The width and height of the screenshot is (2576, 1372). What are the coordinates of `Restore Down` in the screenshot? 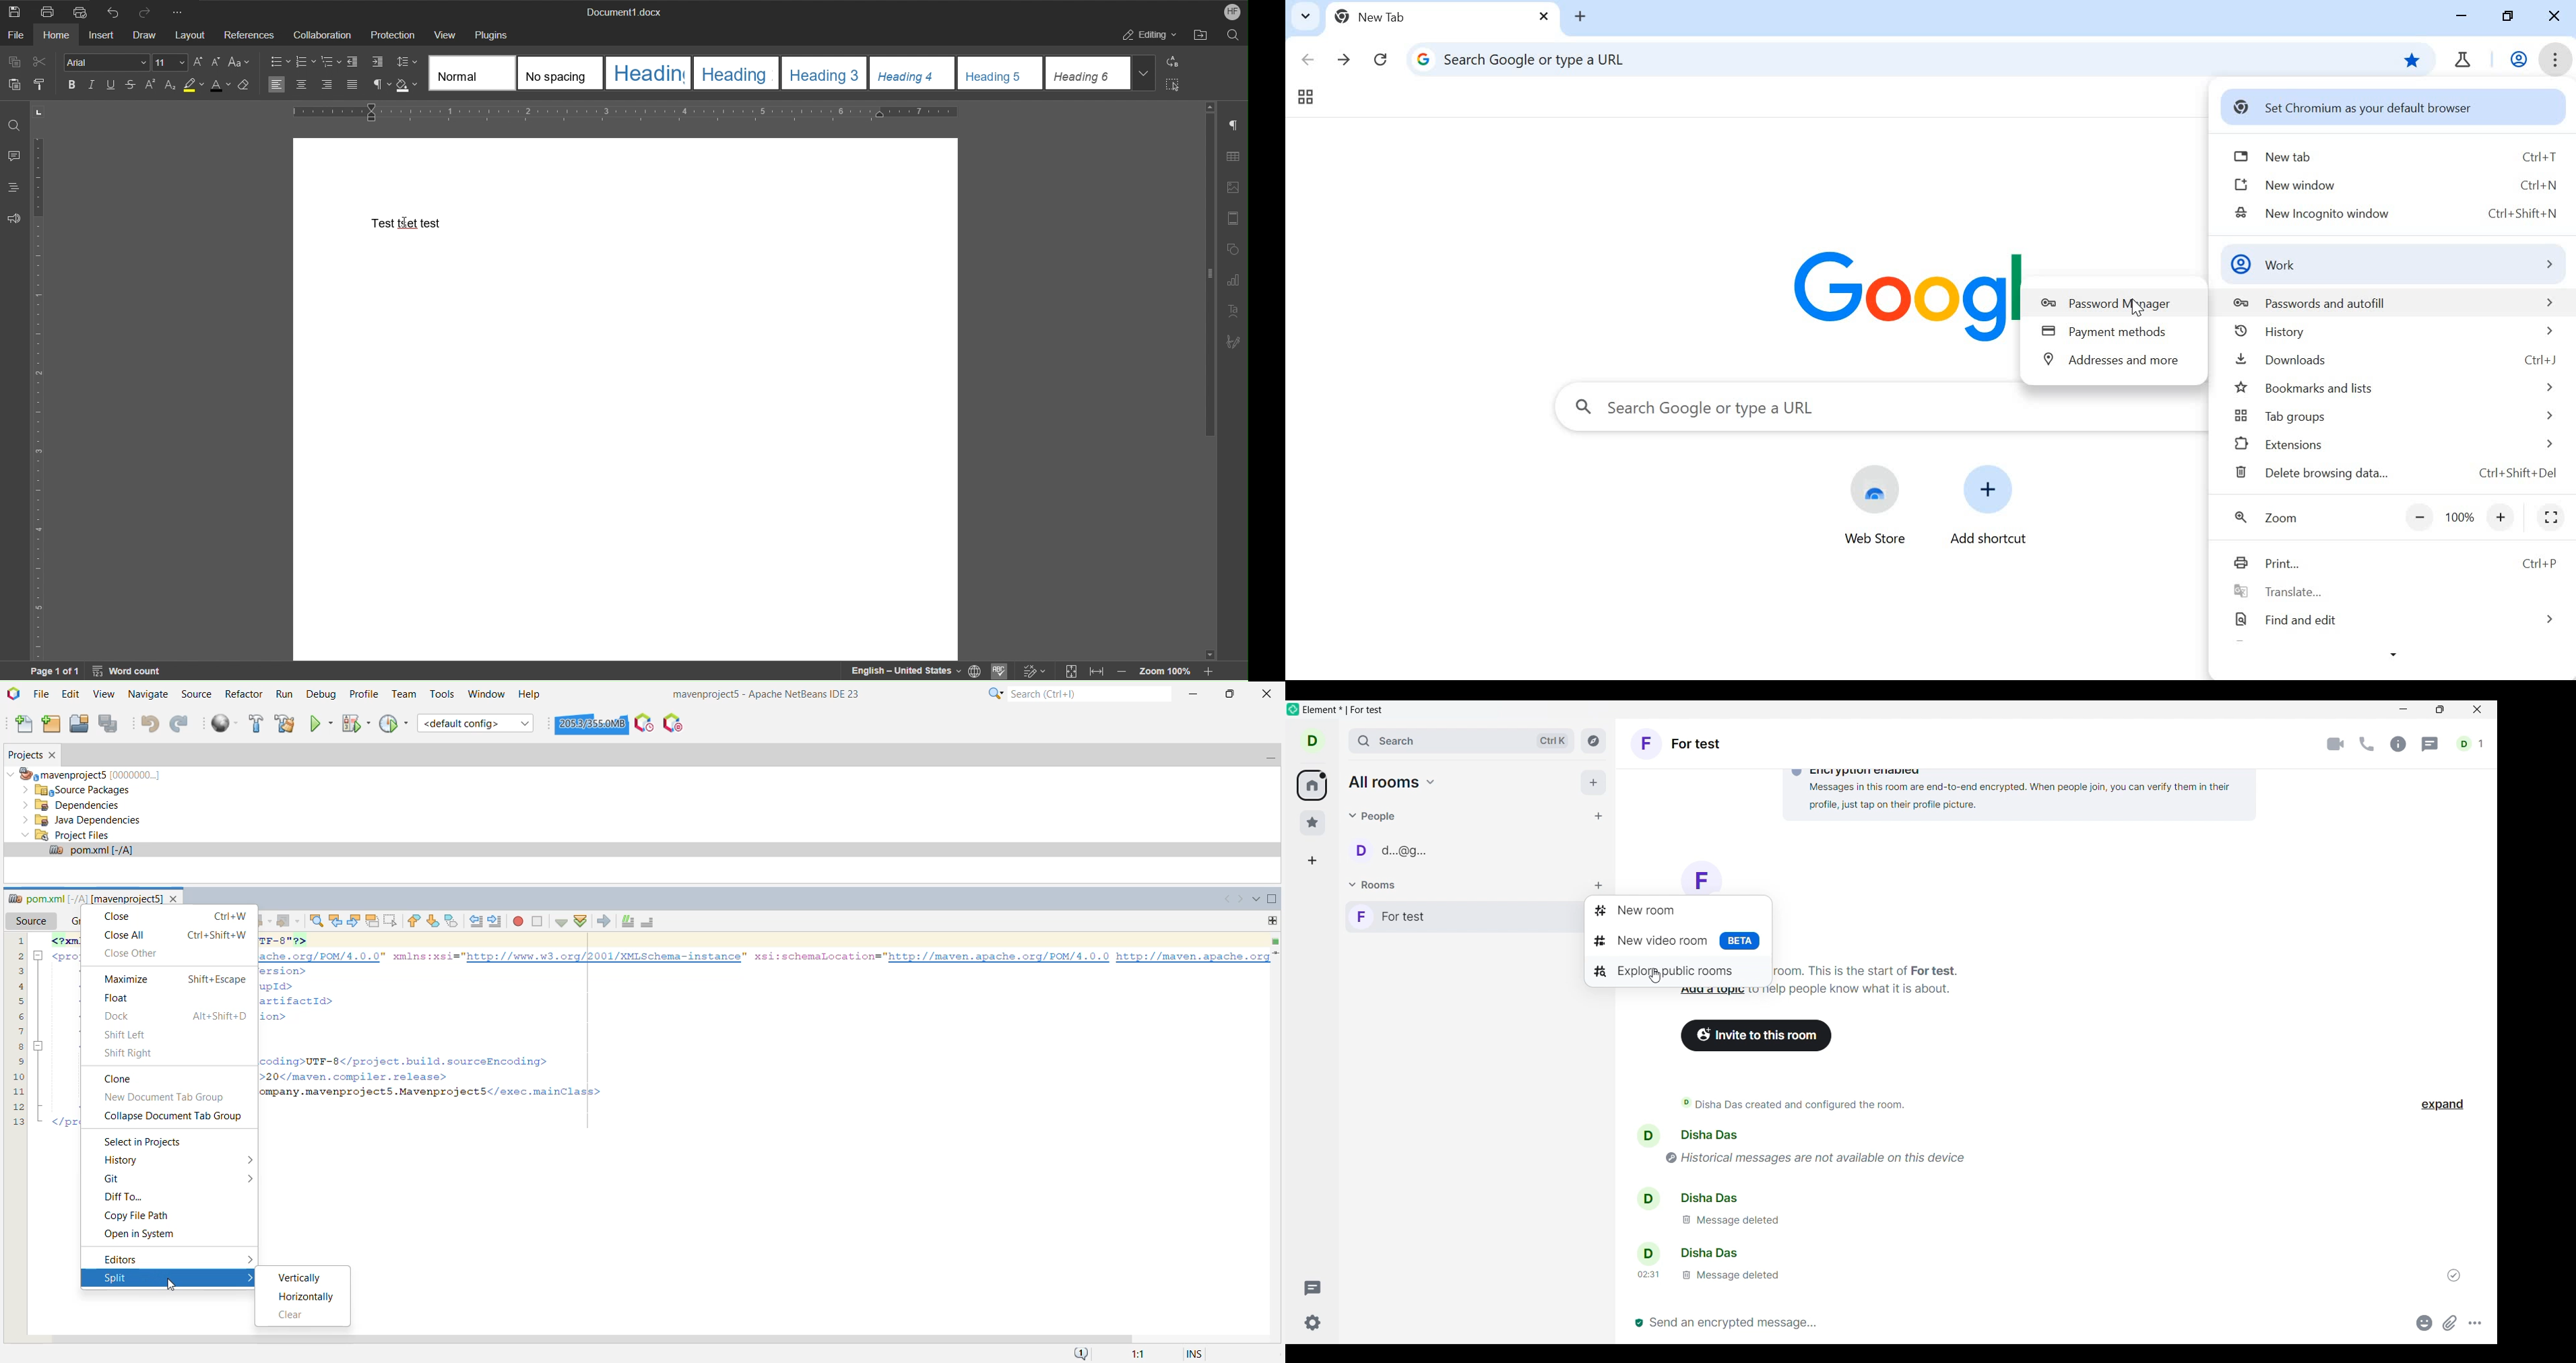 It's located at (1230, 692).